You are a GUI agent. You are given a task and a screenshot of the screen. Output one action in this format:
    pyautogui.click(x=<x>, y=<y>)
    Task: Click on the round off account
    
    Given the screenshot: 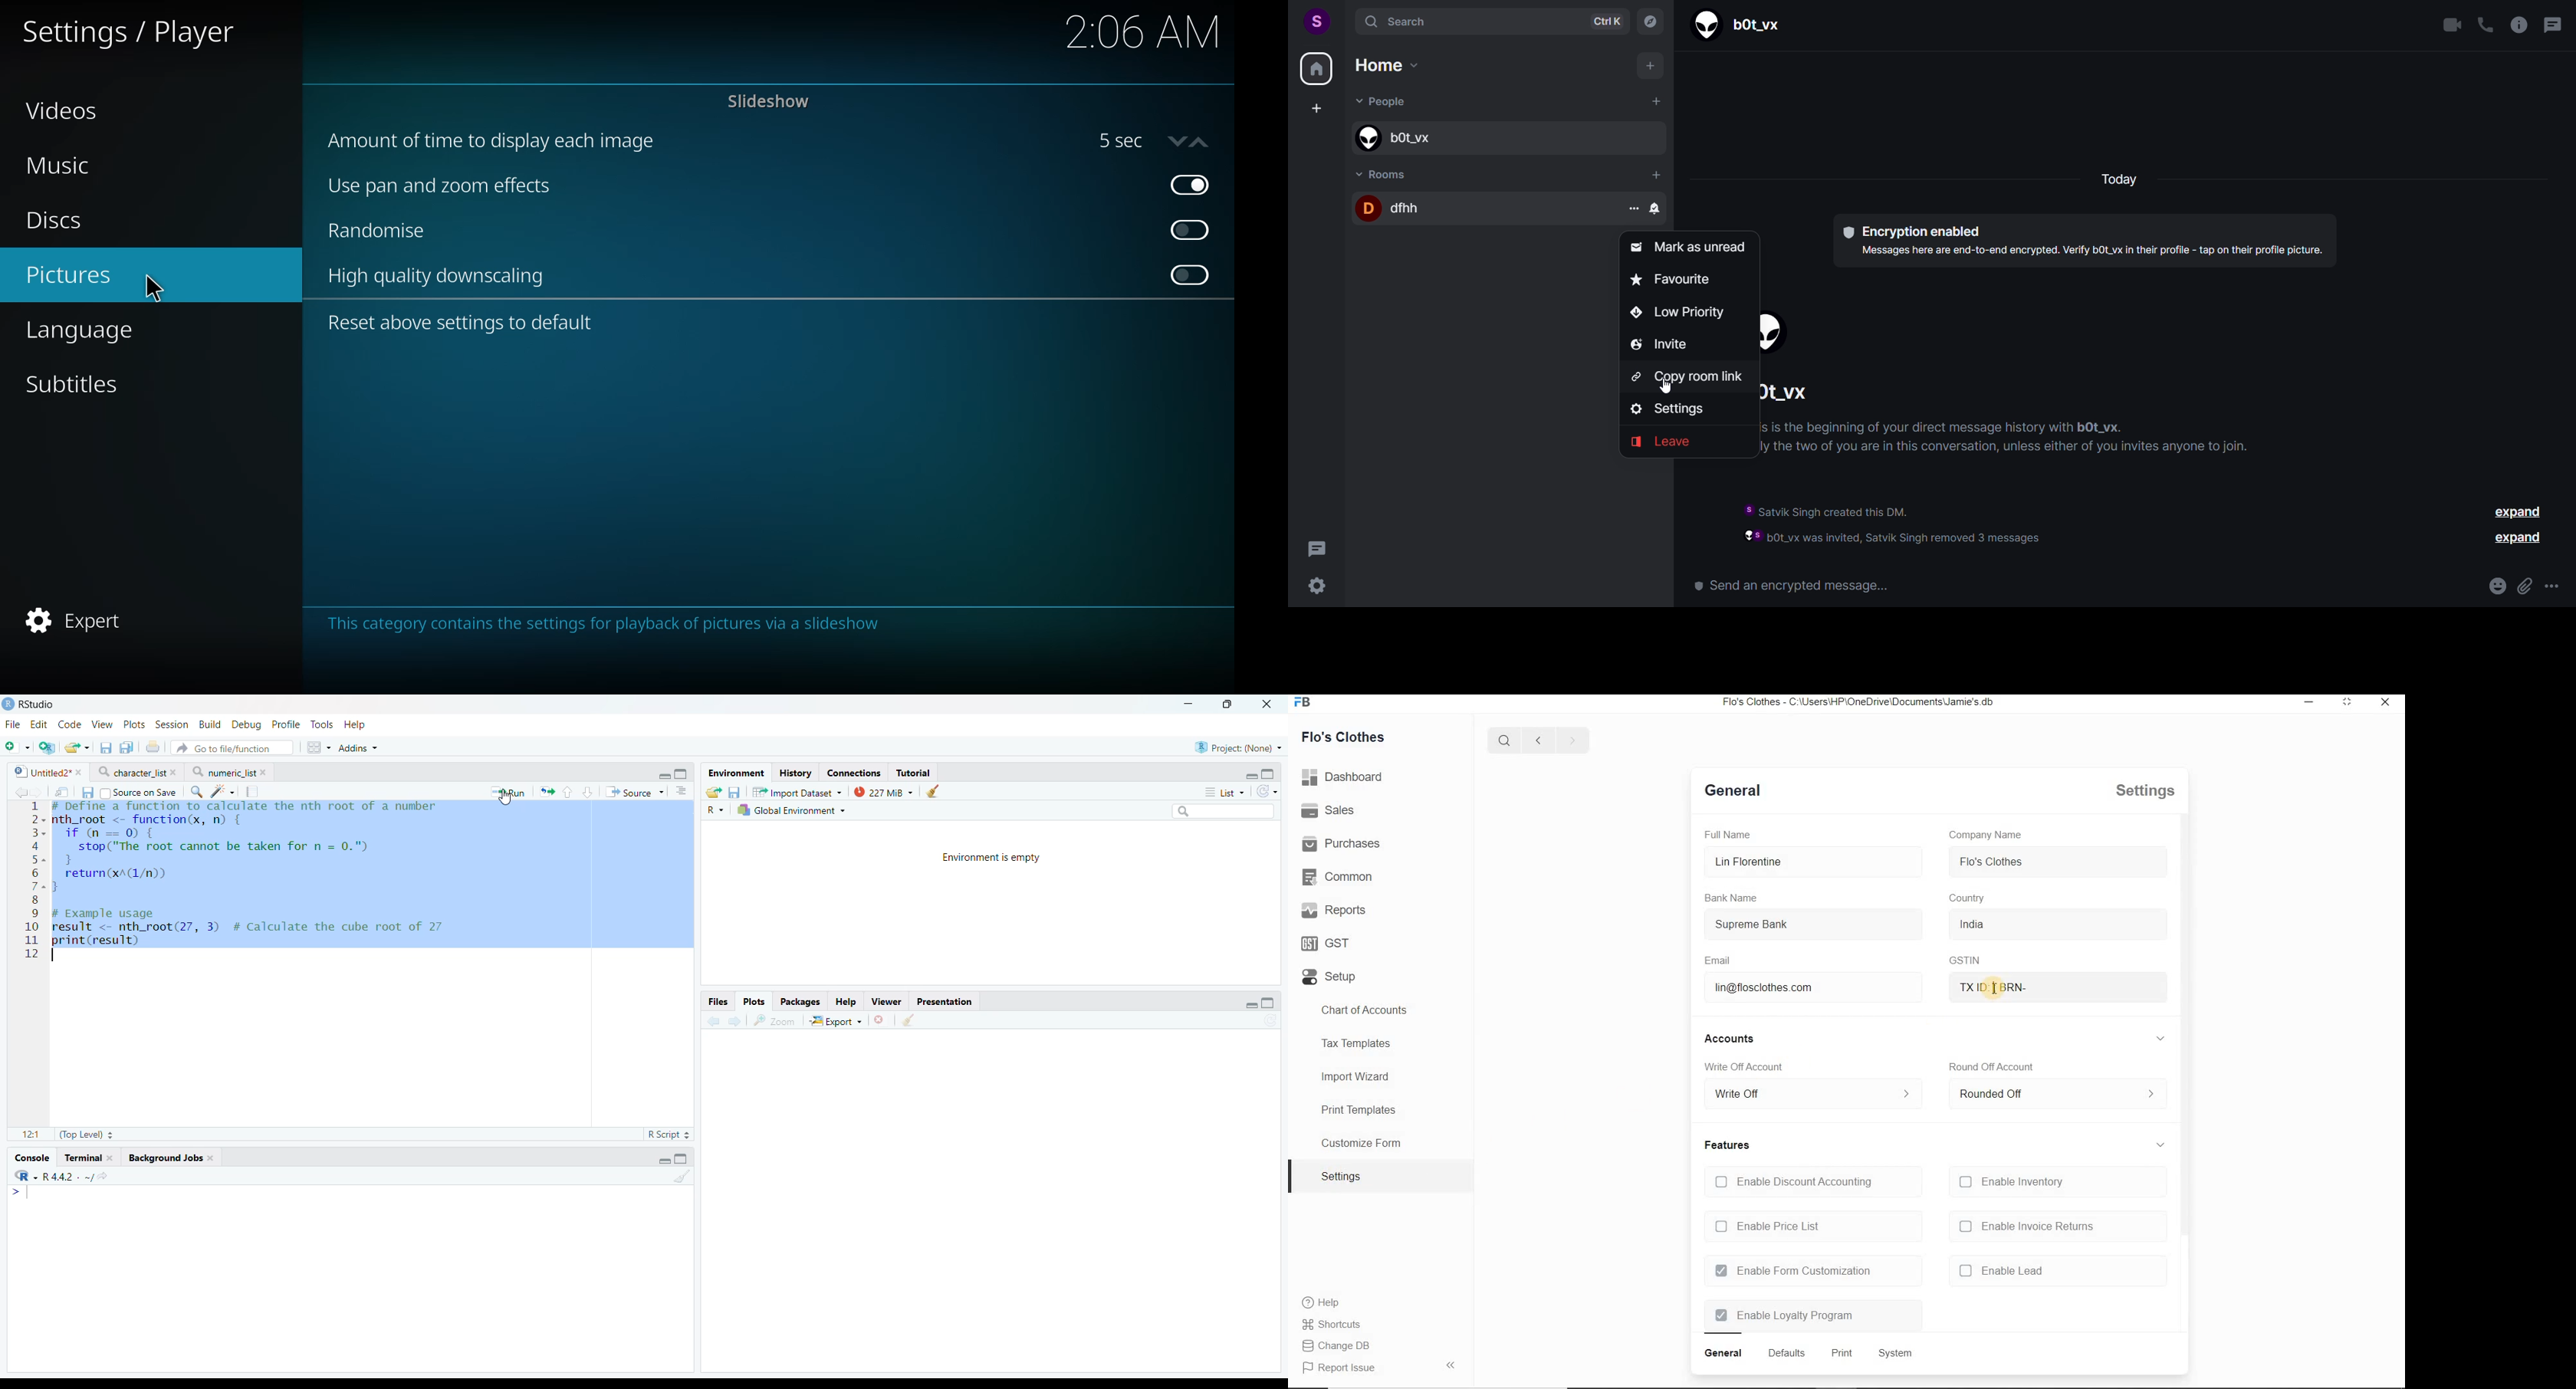 What is the action you would take?
    pyautogui.click(x=1992, y=1066)
    